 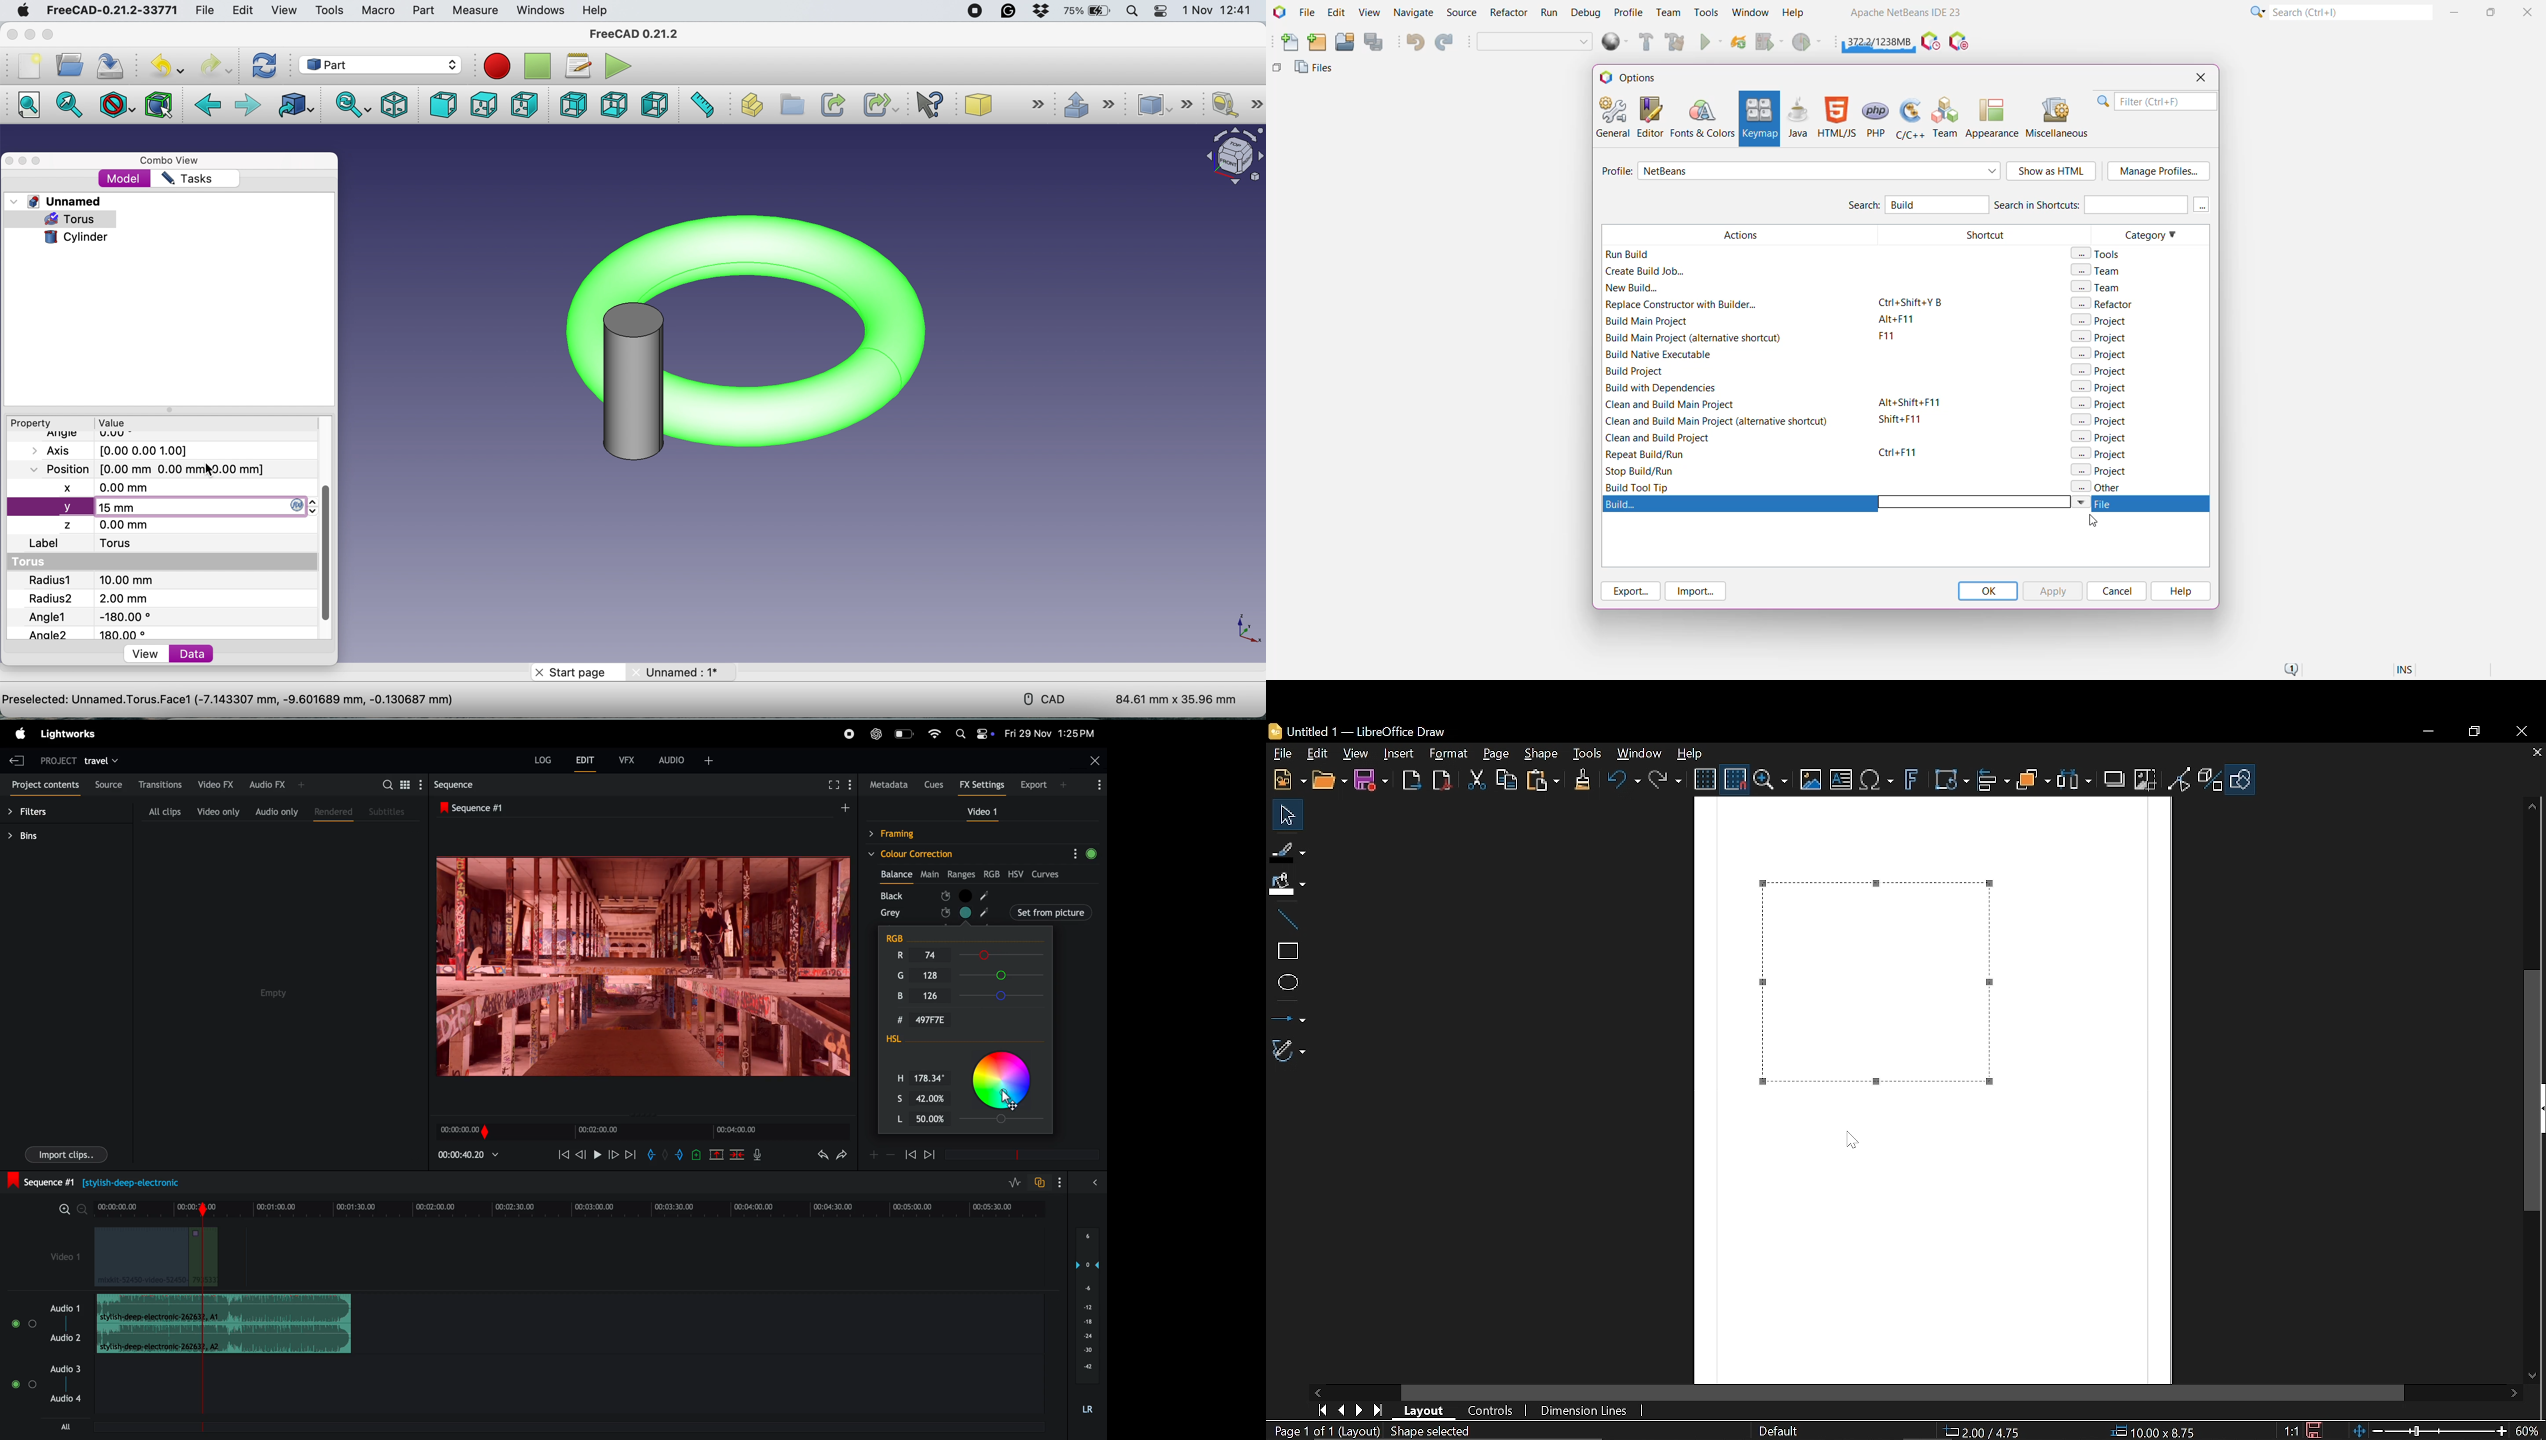 I want to click on chatgpt, so click(x=876, y=734).